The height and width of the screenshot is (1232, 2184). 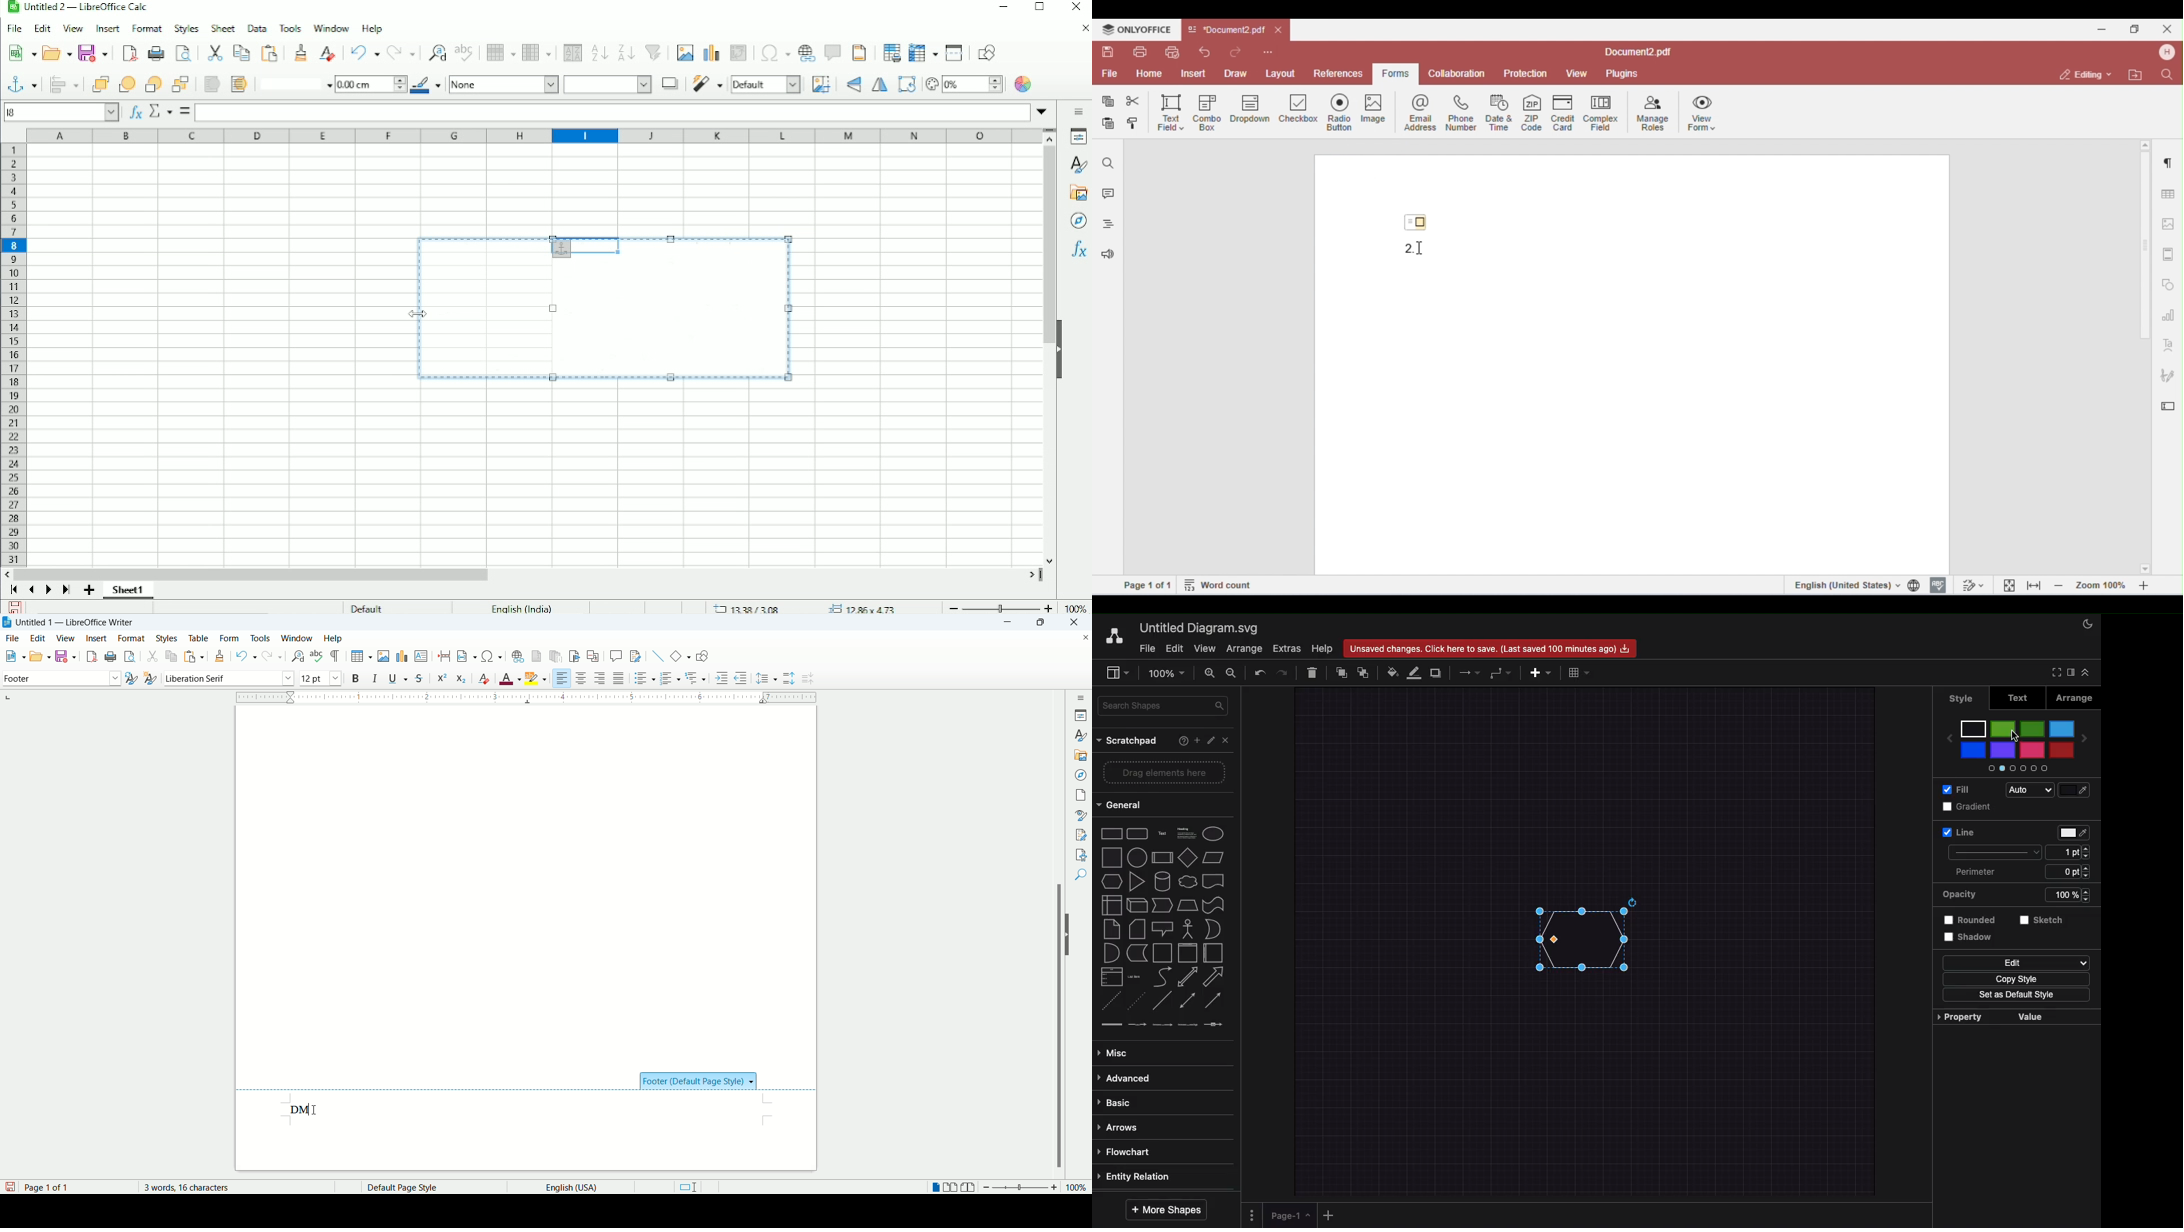 I want to click on To the back, so click(x=1363, y=672).